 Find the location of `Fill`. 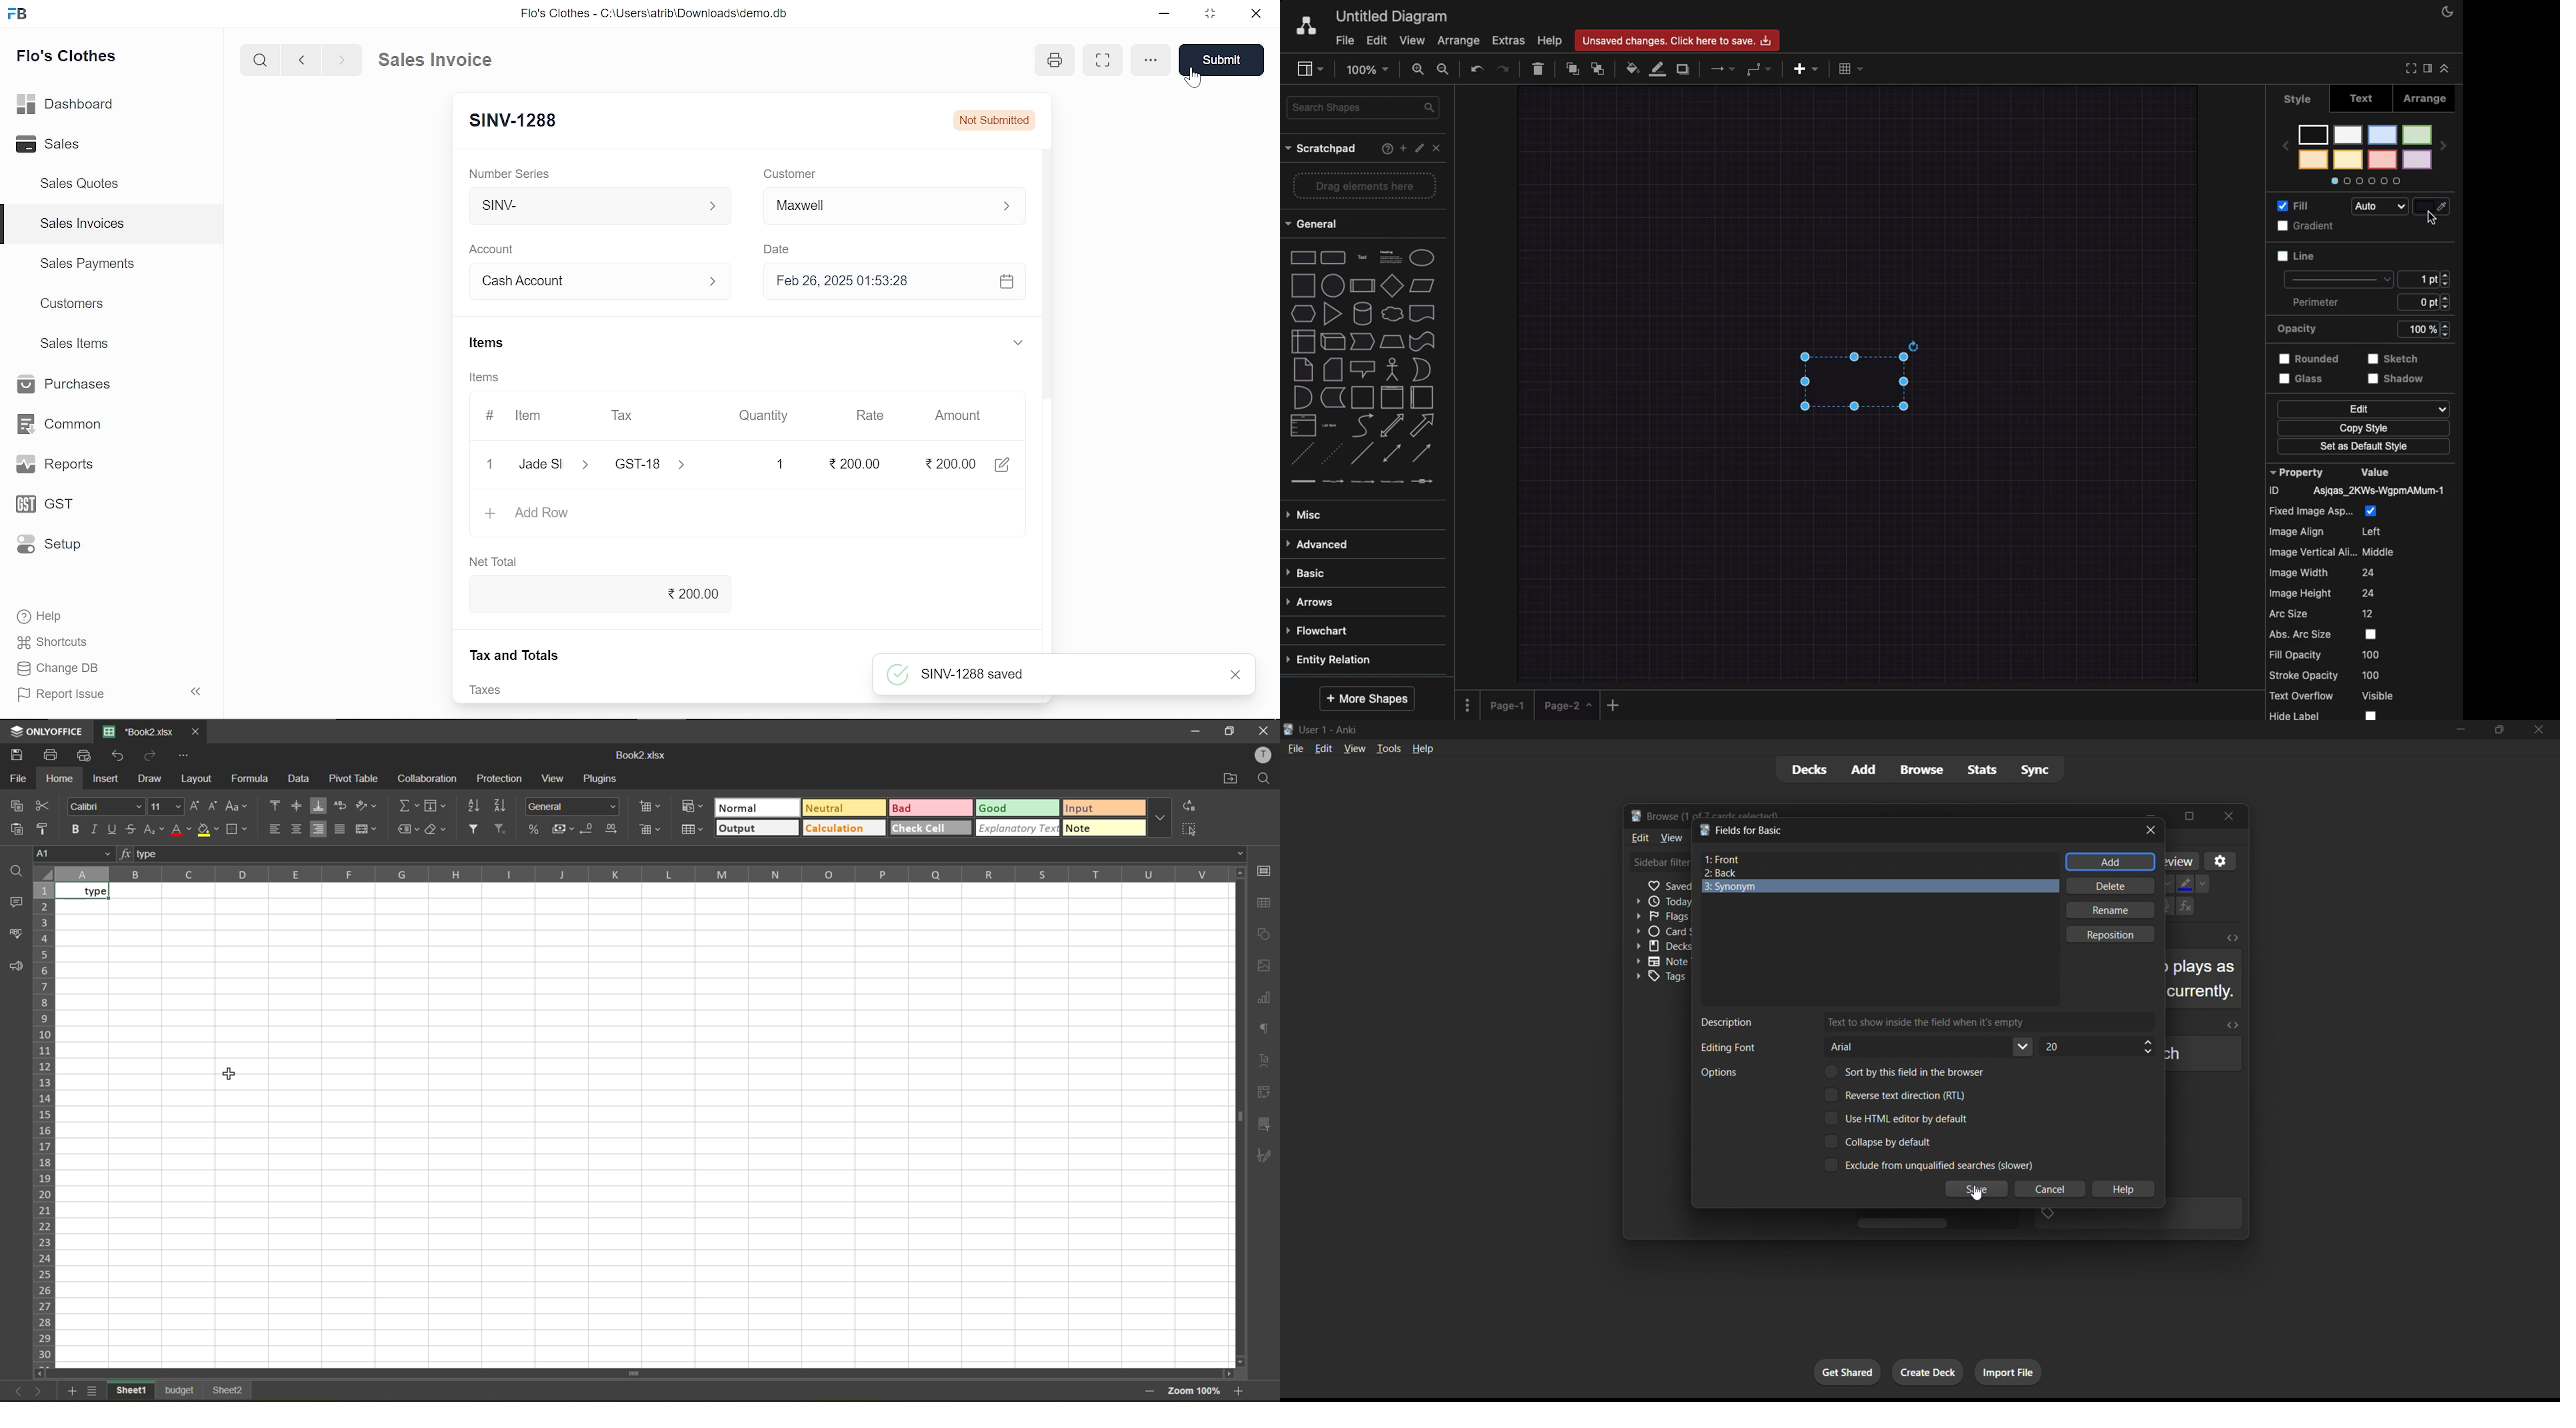

Fill is located at coordinates (2298, 205).